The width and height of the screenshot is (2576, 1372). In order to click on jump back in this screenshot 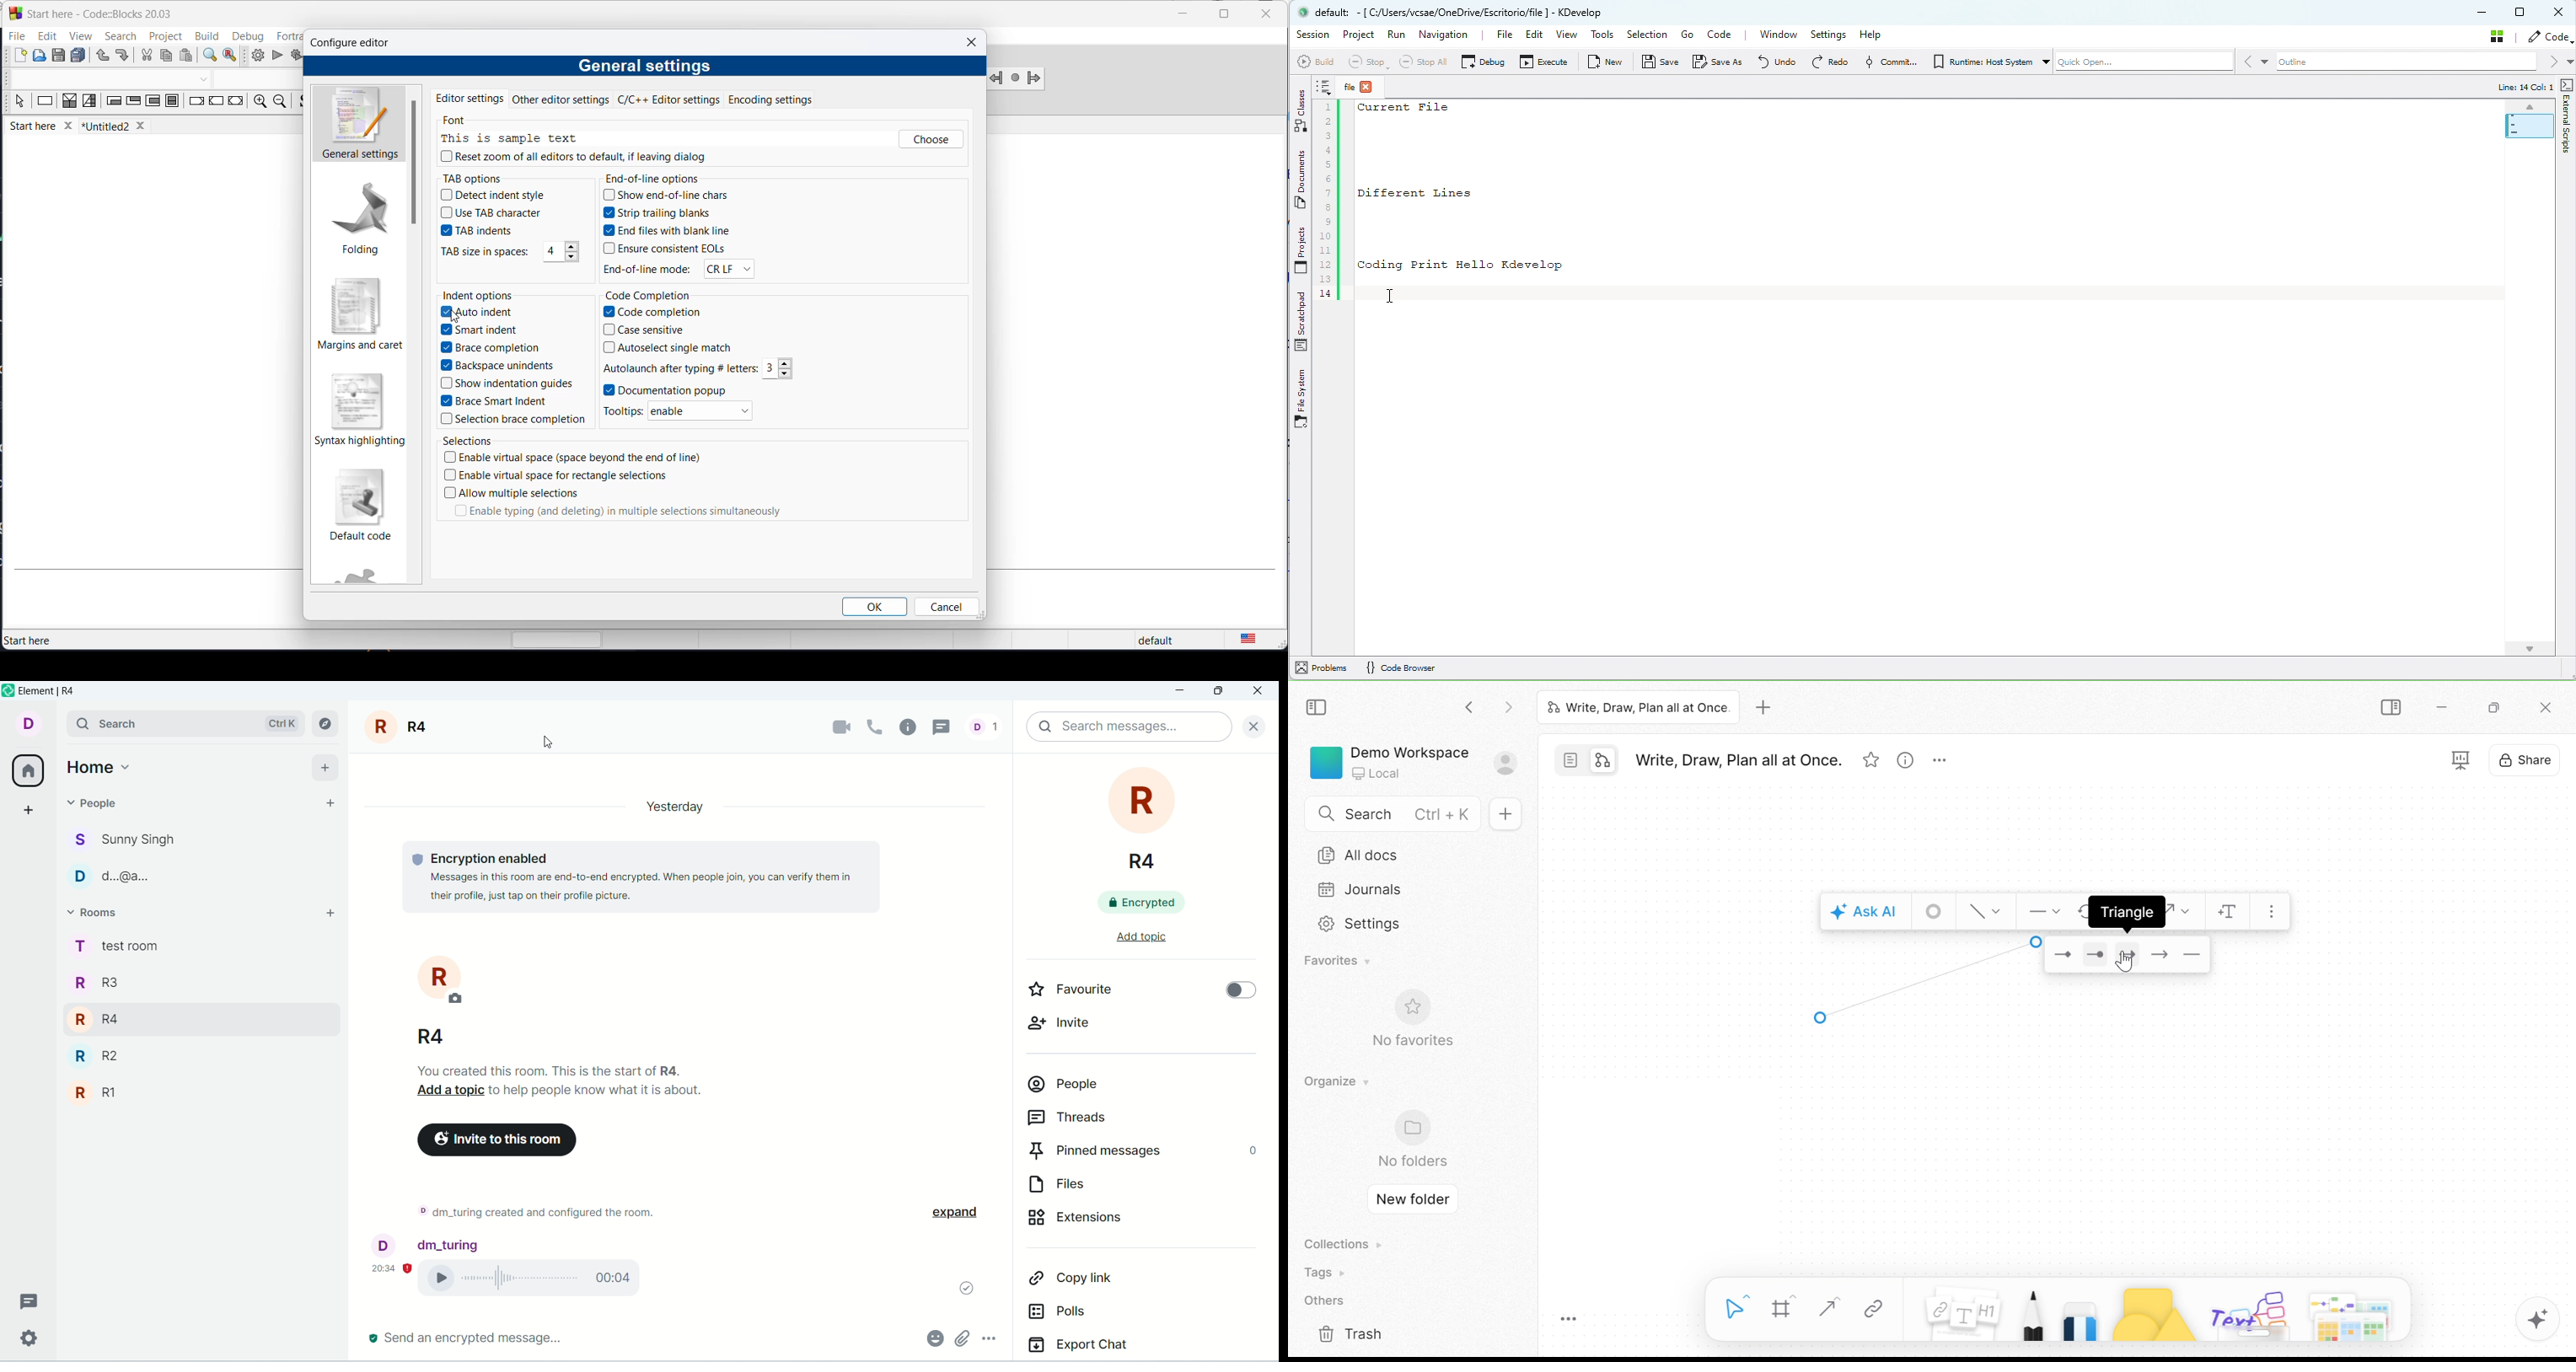, I will do `click(997, 78)`.